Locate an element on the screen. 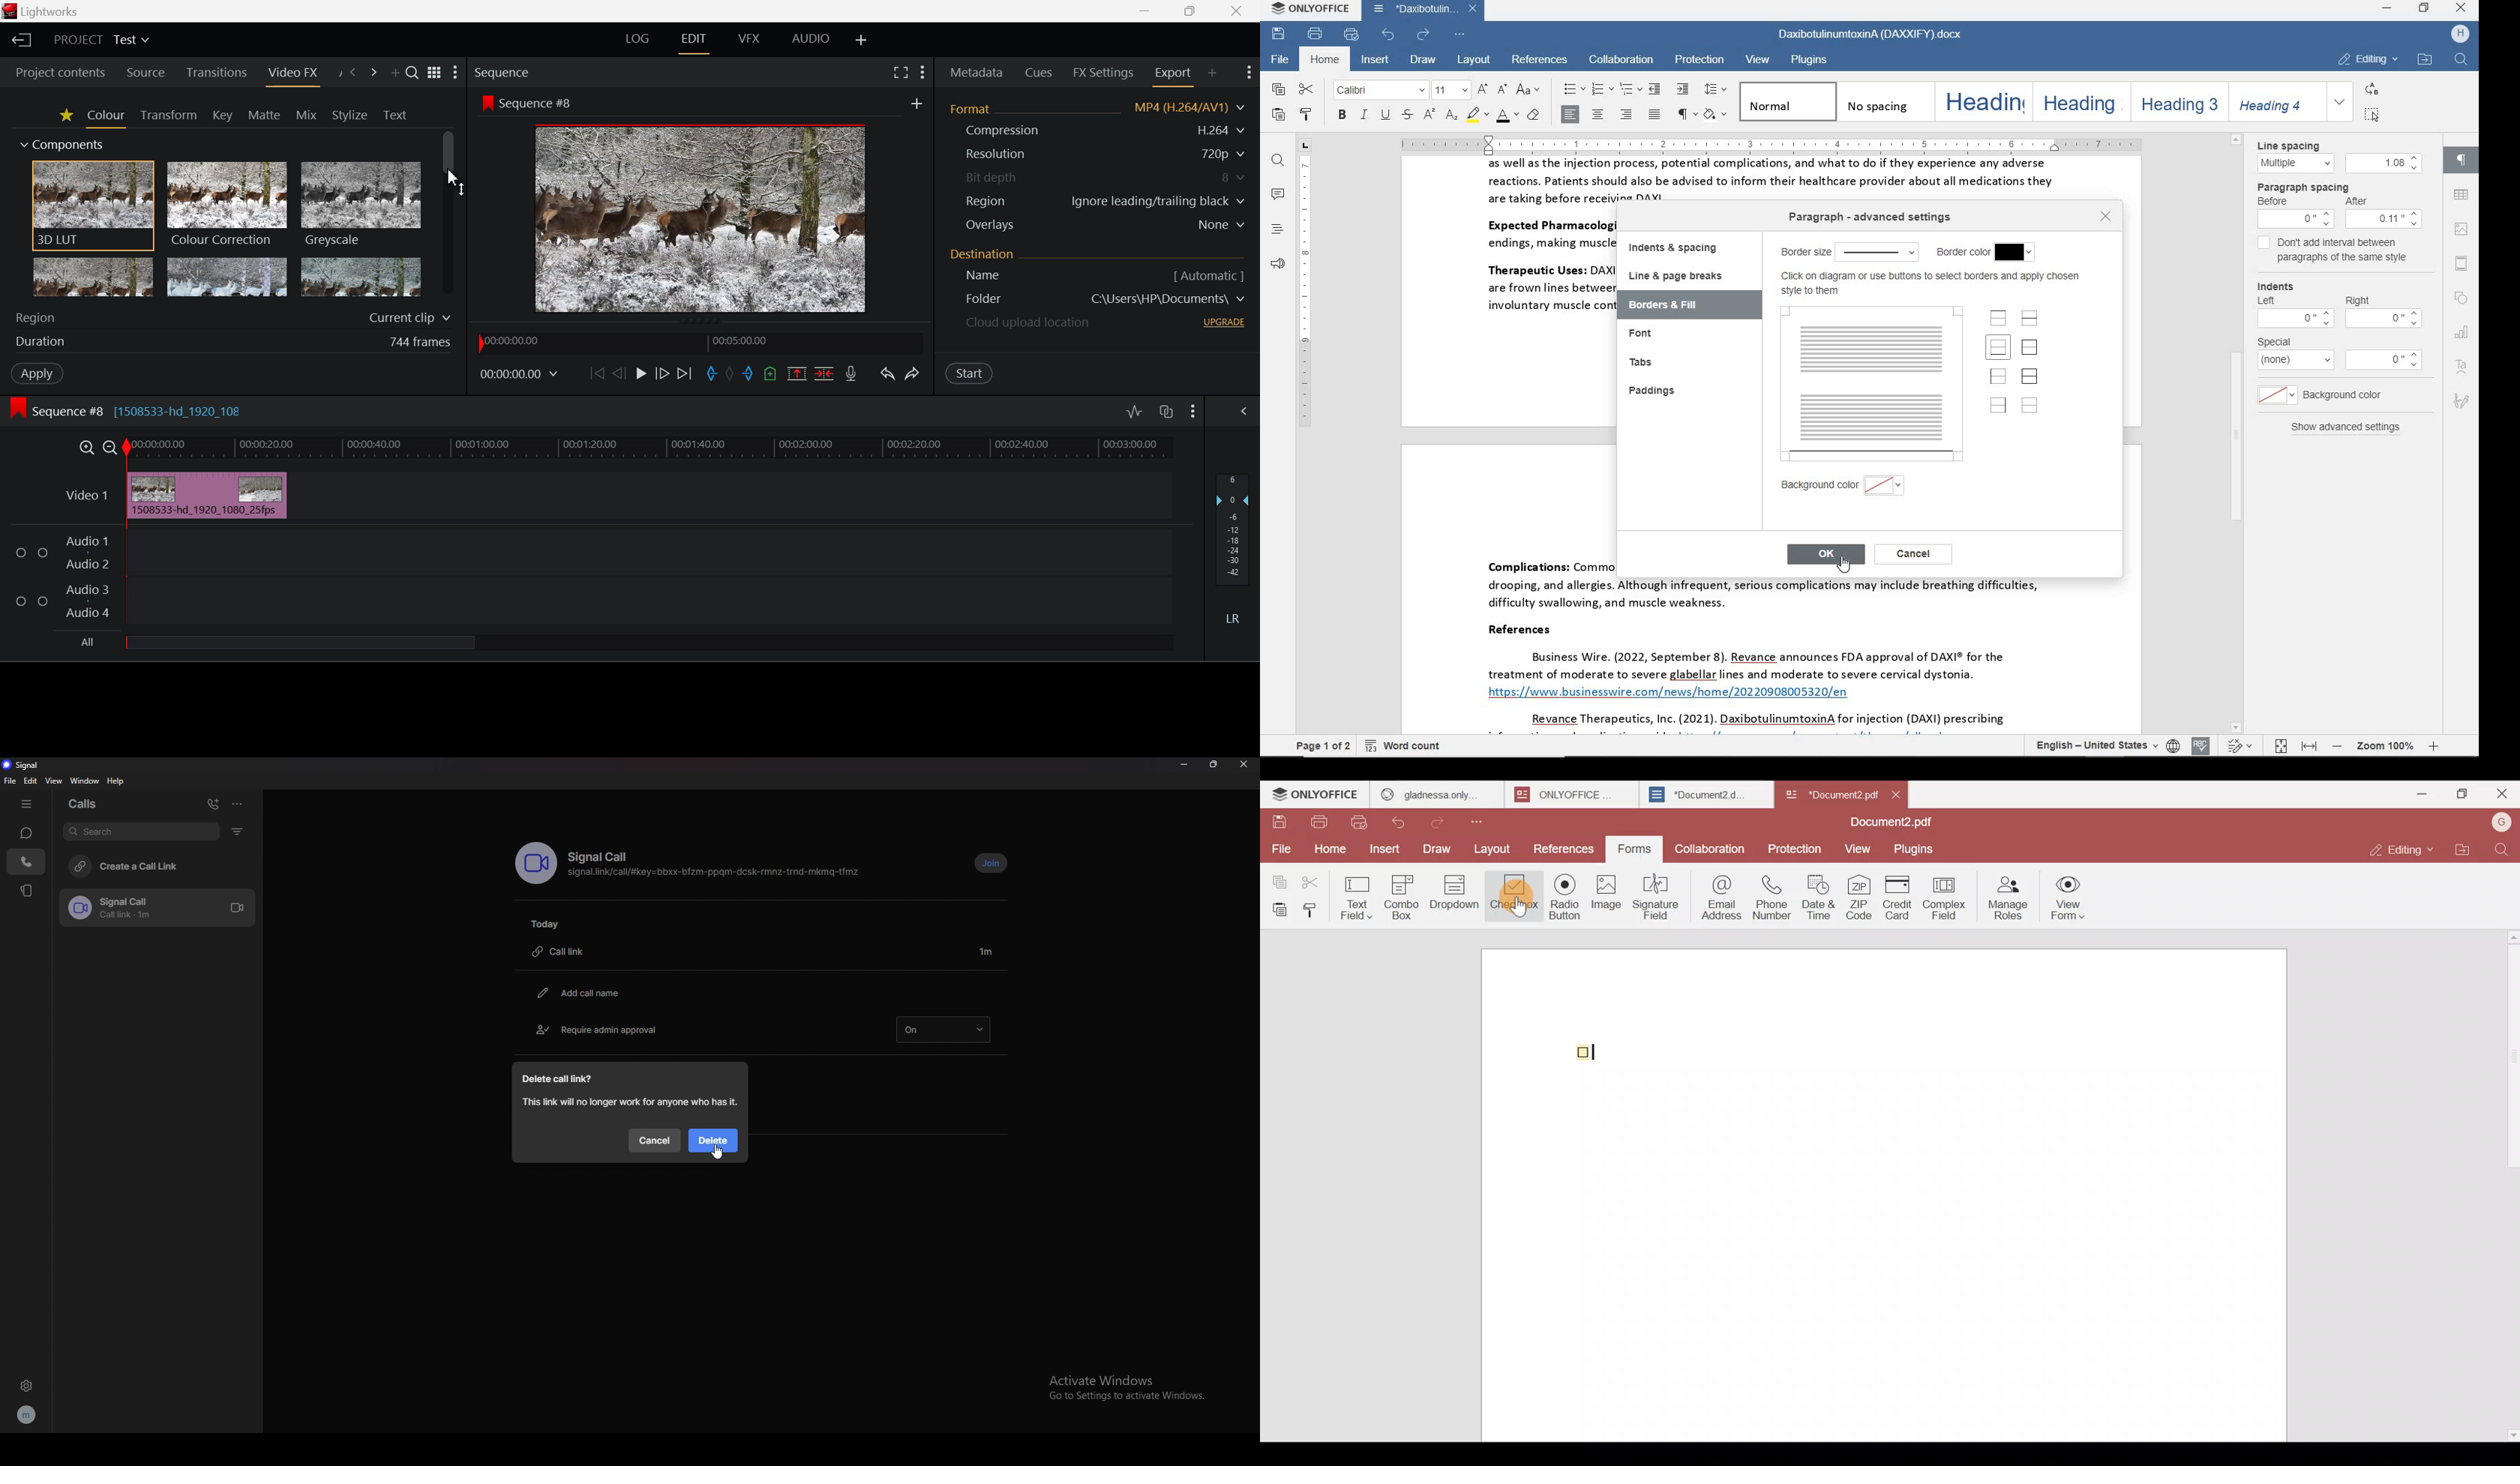 This screenshot has width=2520, height=1484. Show Settings is located at coordinates (1249, 75).